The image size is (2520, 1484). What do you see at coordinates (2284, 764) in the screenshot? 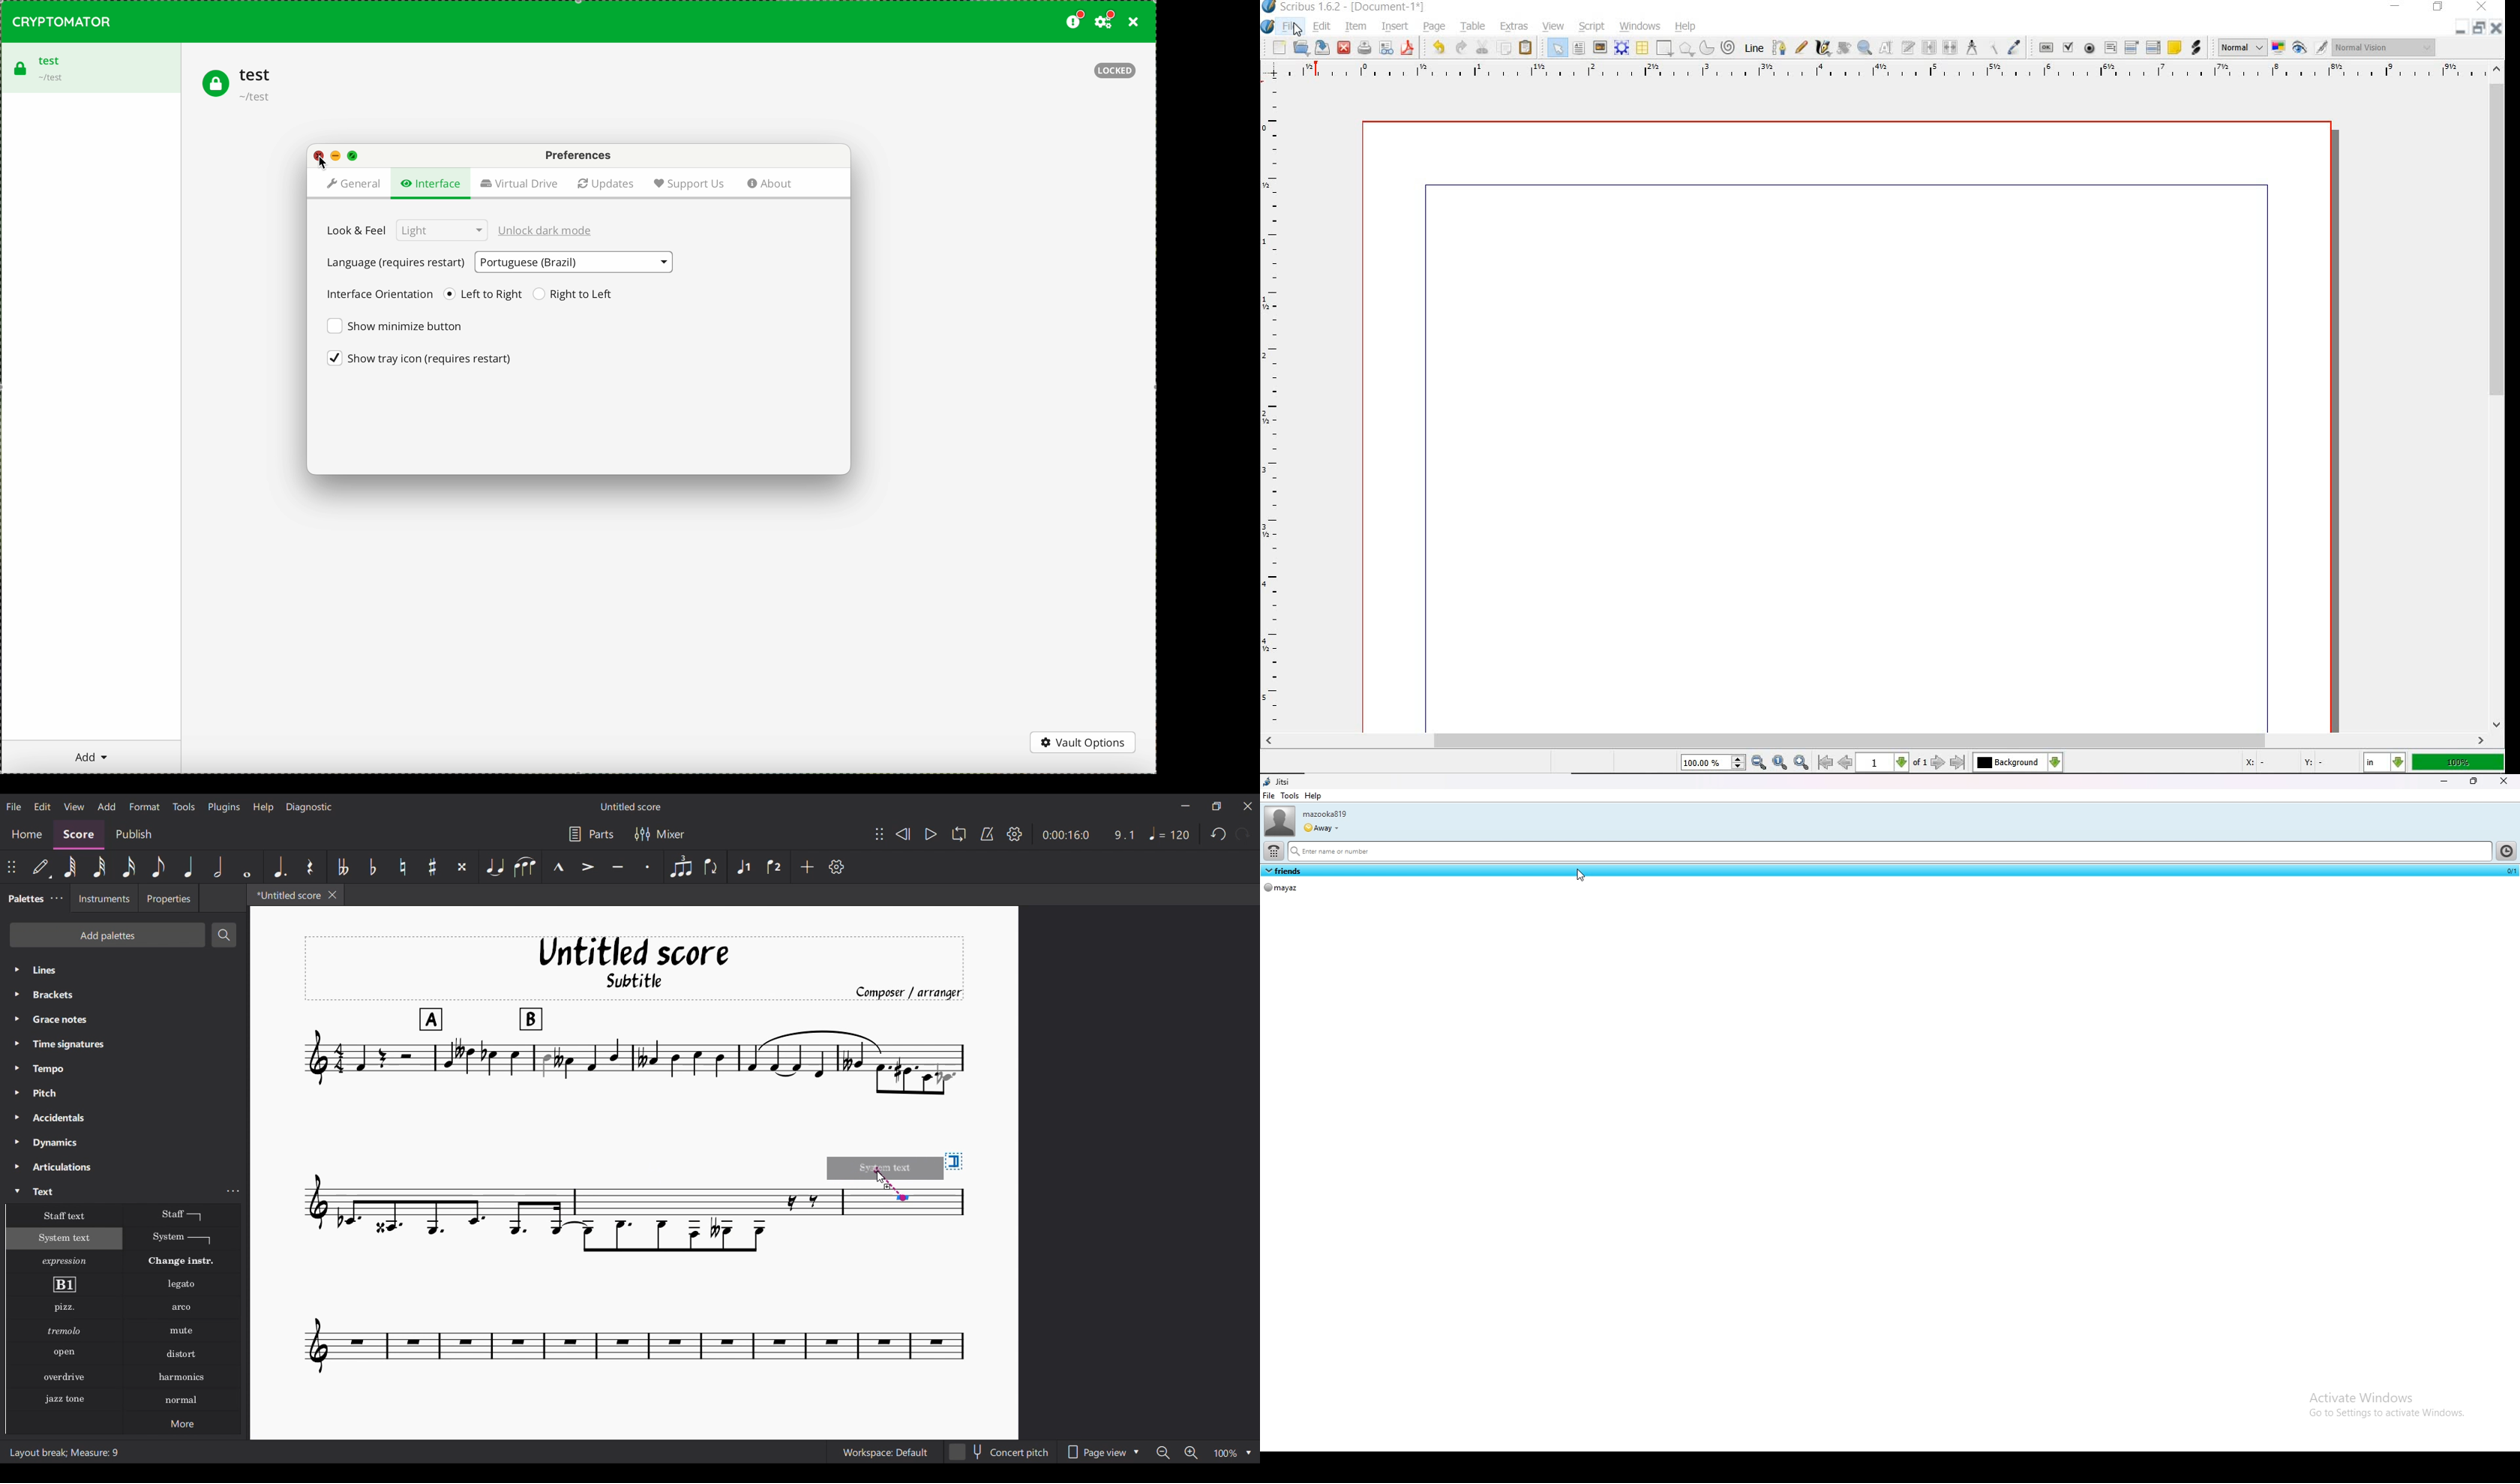
I see `coordinates` at bounding box center [2284, 764].